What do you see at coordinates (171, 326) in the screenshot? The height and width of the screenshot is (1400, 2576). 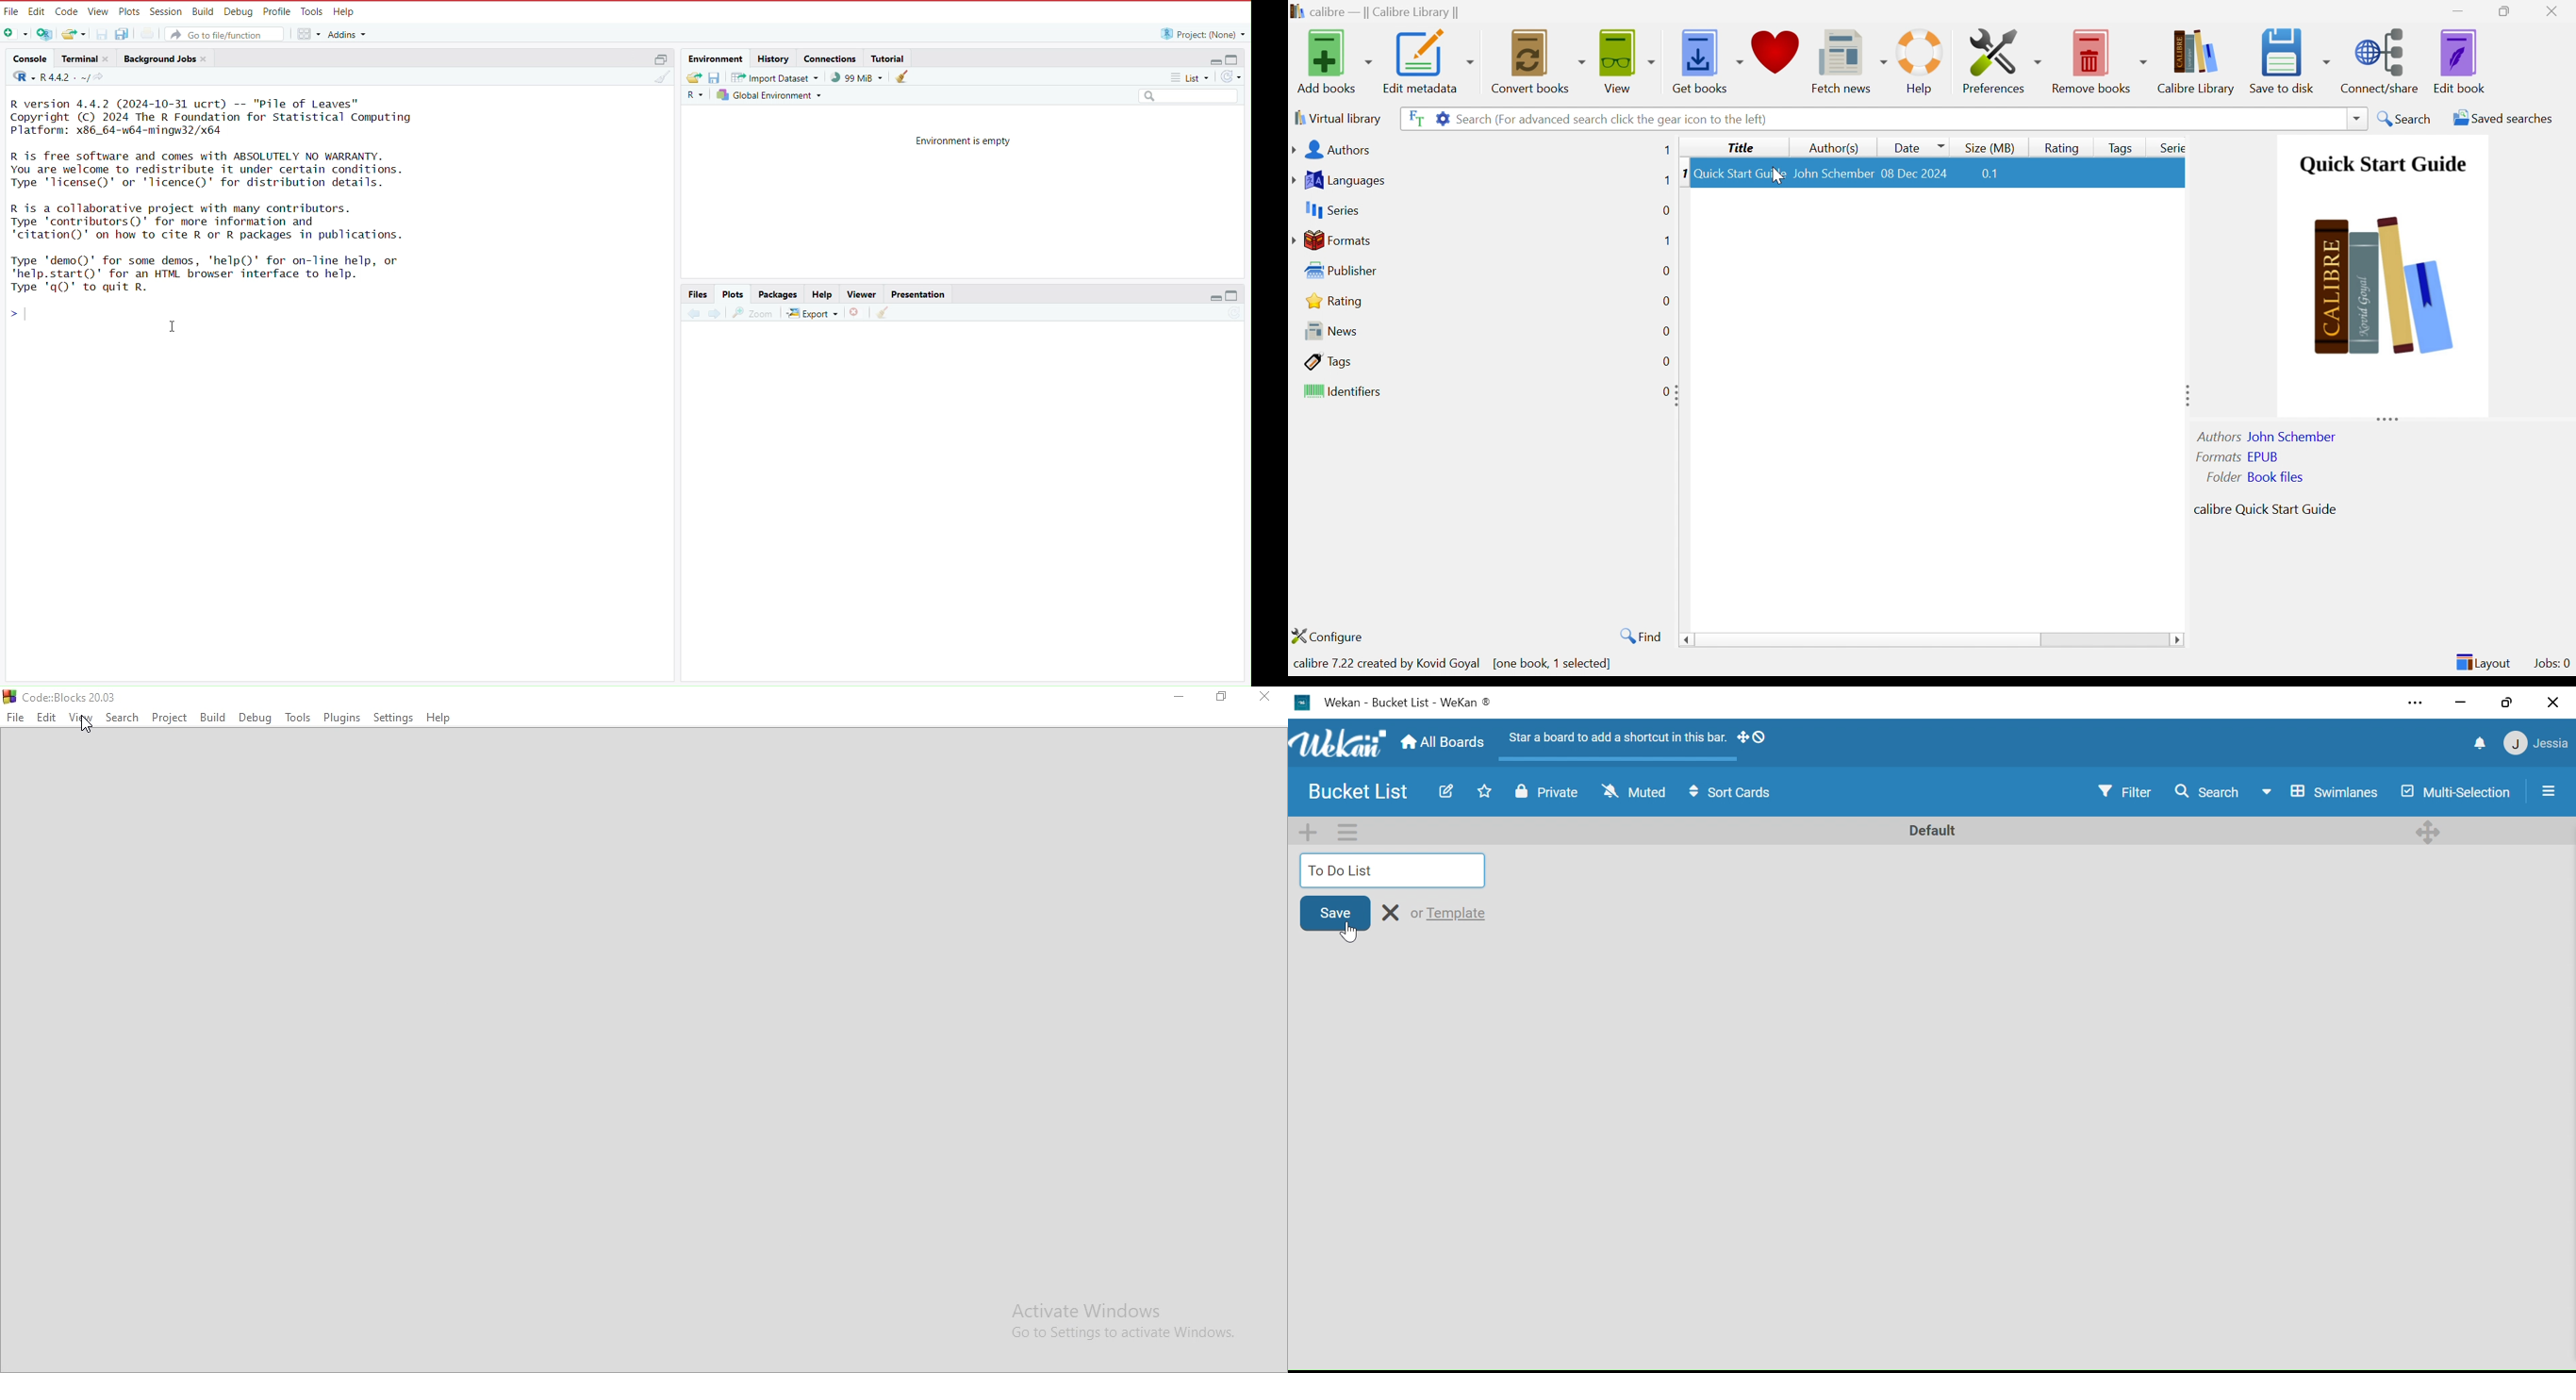 I see `cursor` at bounding box center [171, 326].